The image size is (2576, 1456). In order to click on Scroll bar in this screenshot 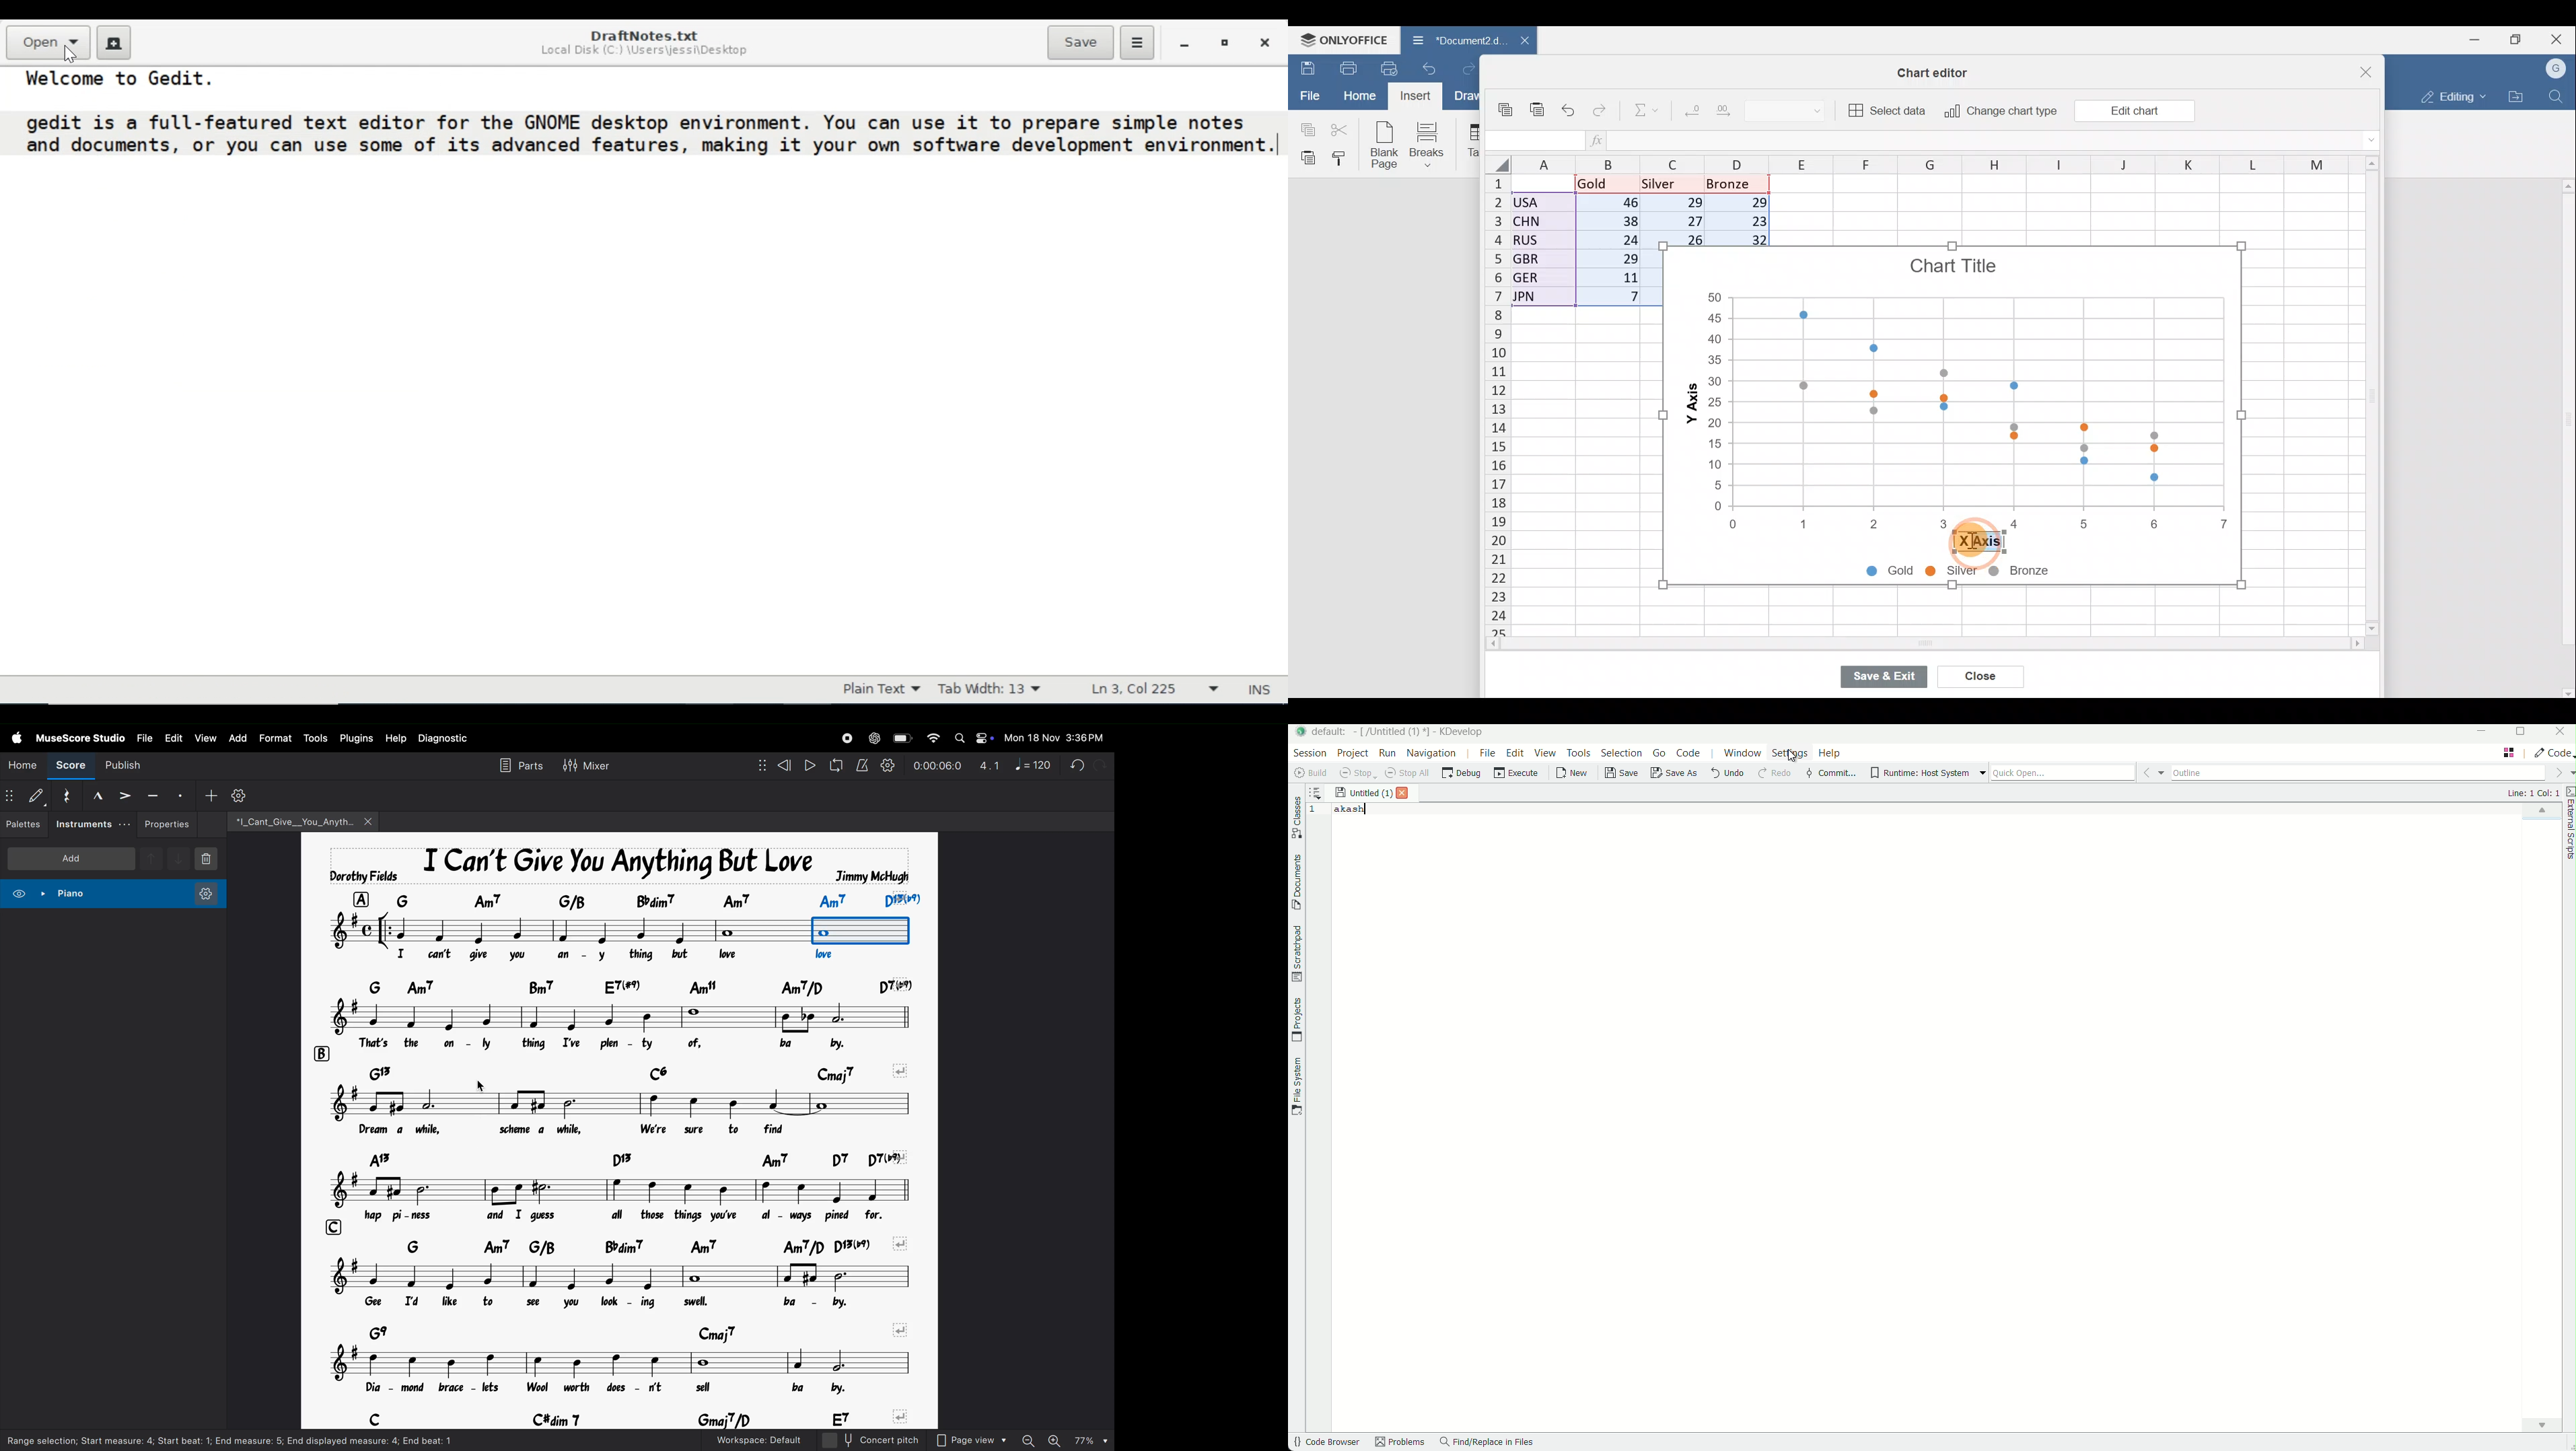, I will do `click(2565, 438)`.